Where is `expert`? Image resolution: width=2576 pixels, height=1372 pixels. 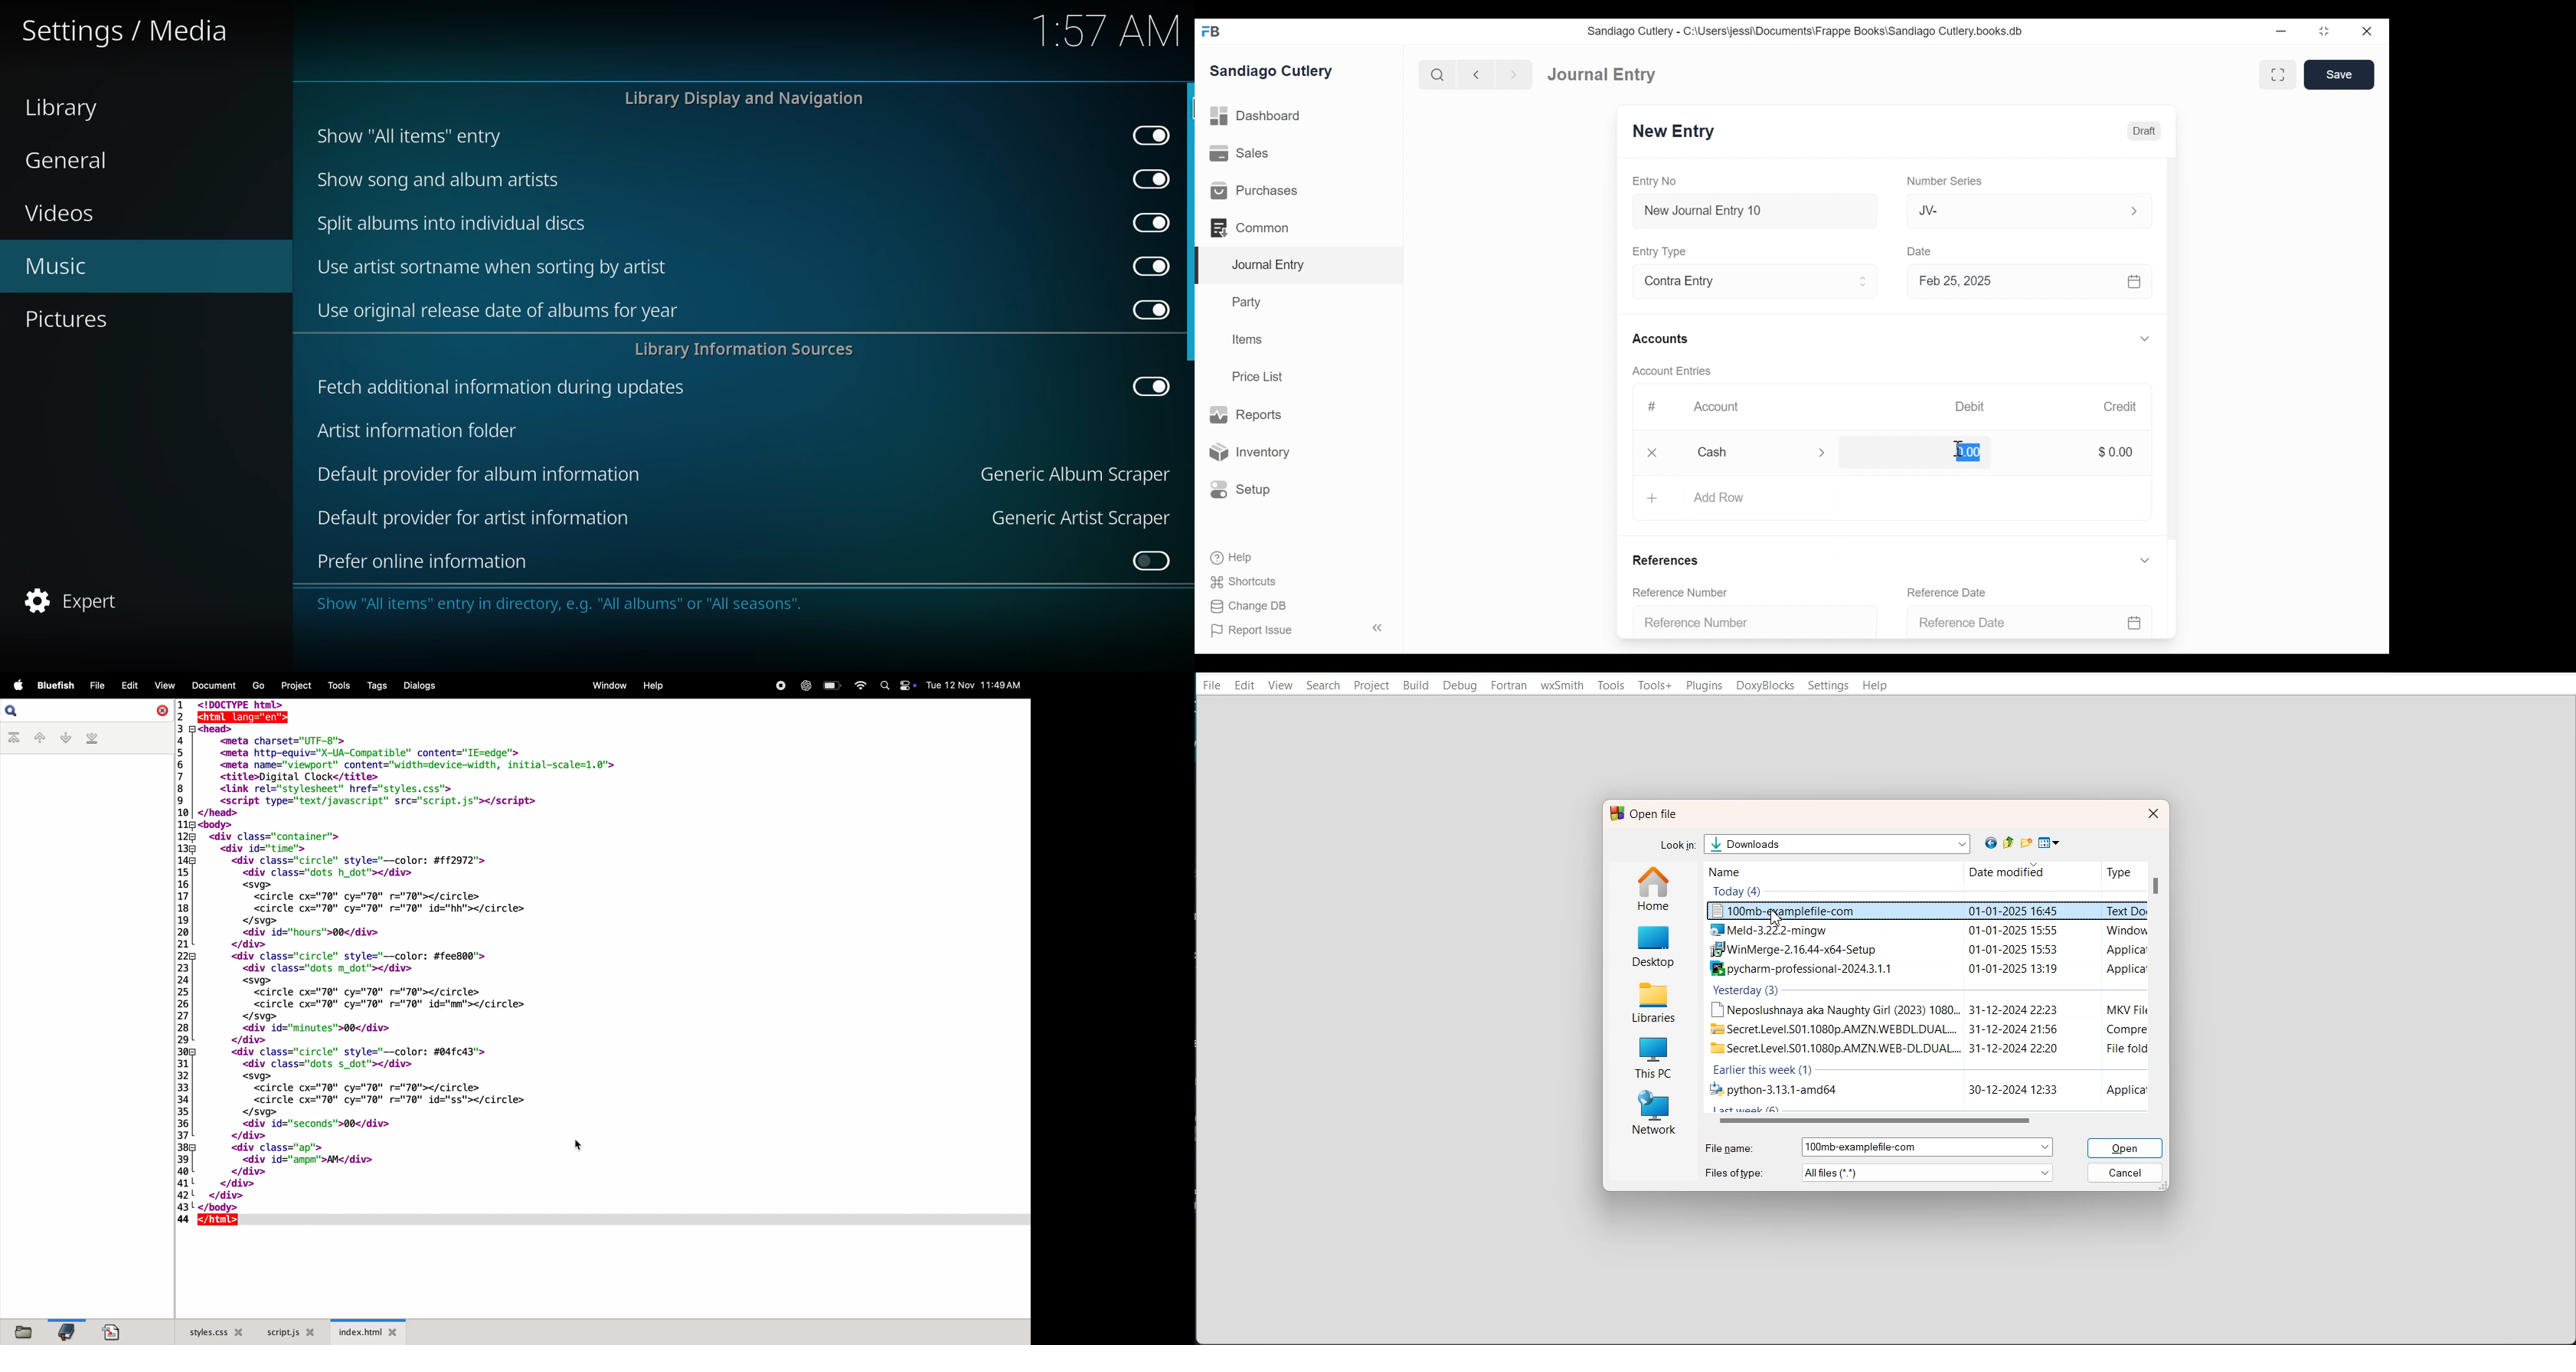 expert is located at coordinates (77, 600).